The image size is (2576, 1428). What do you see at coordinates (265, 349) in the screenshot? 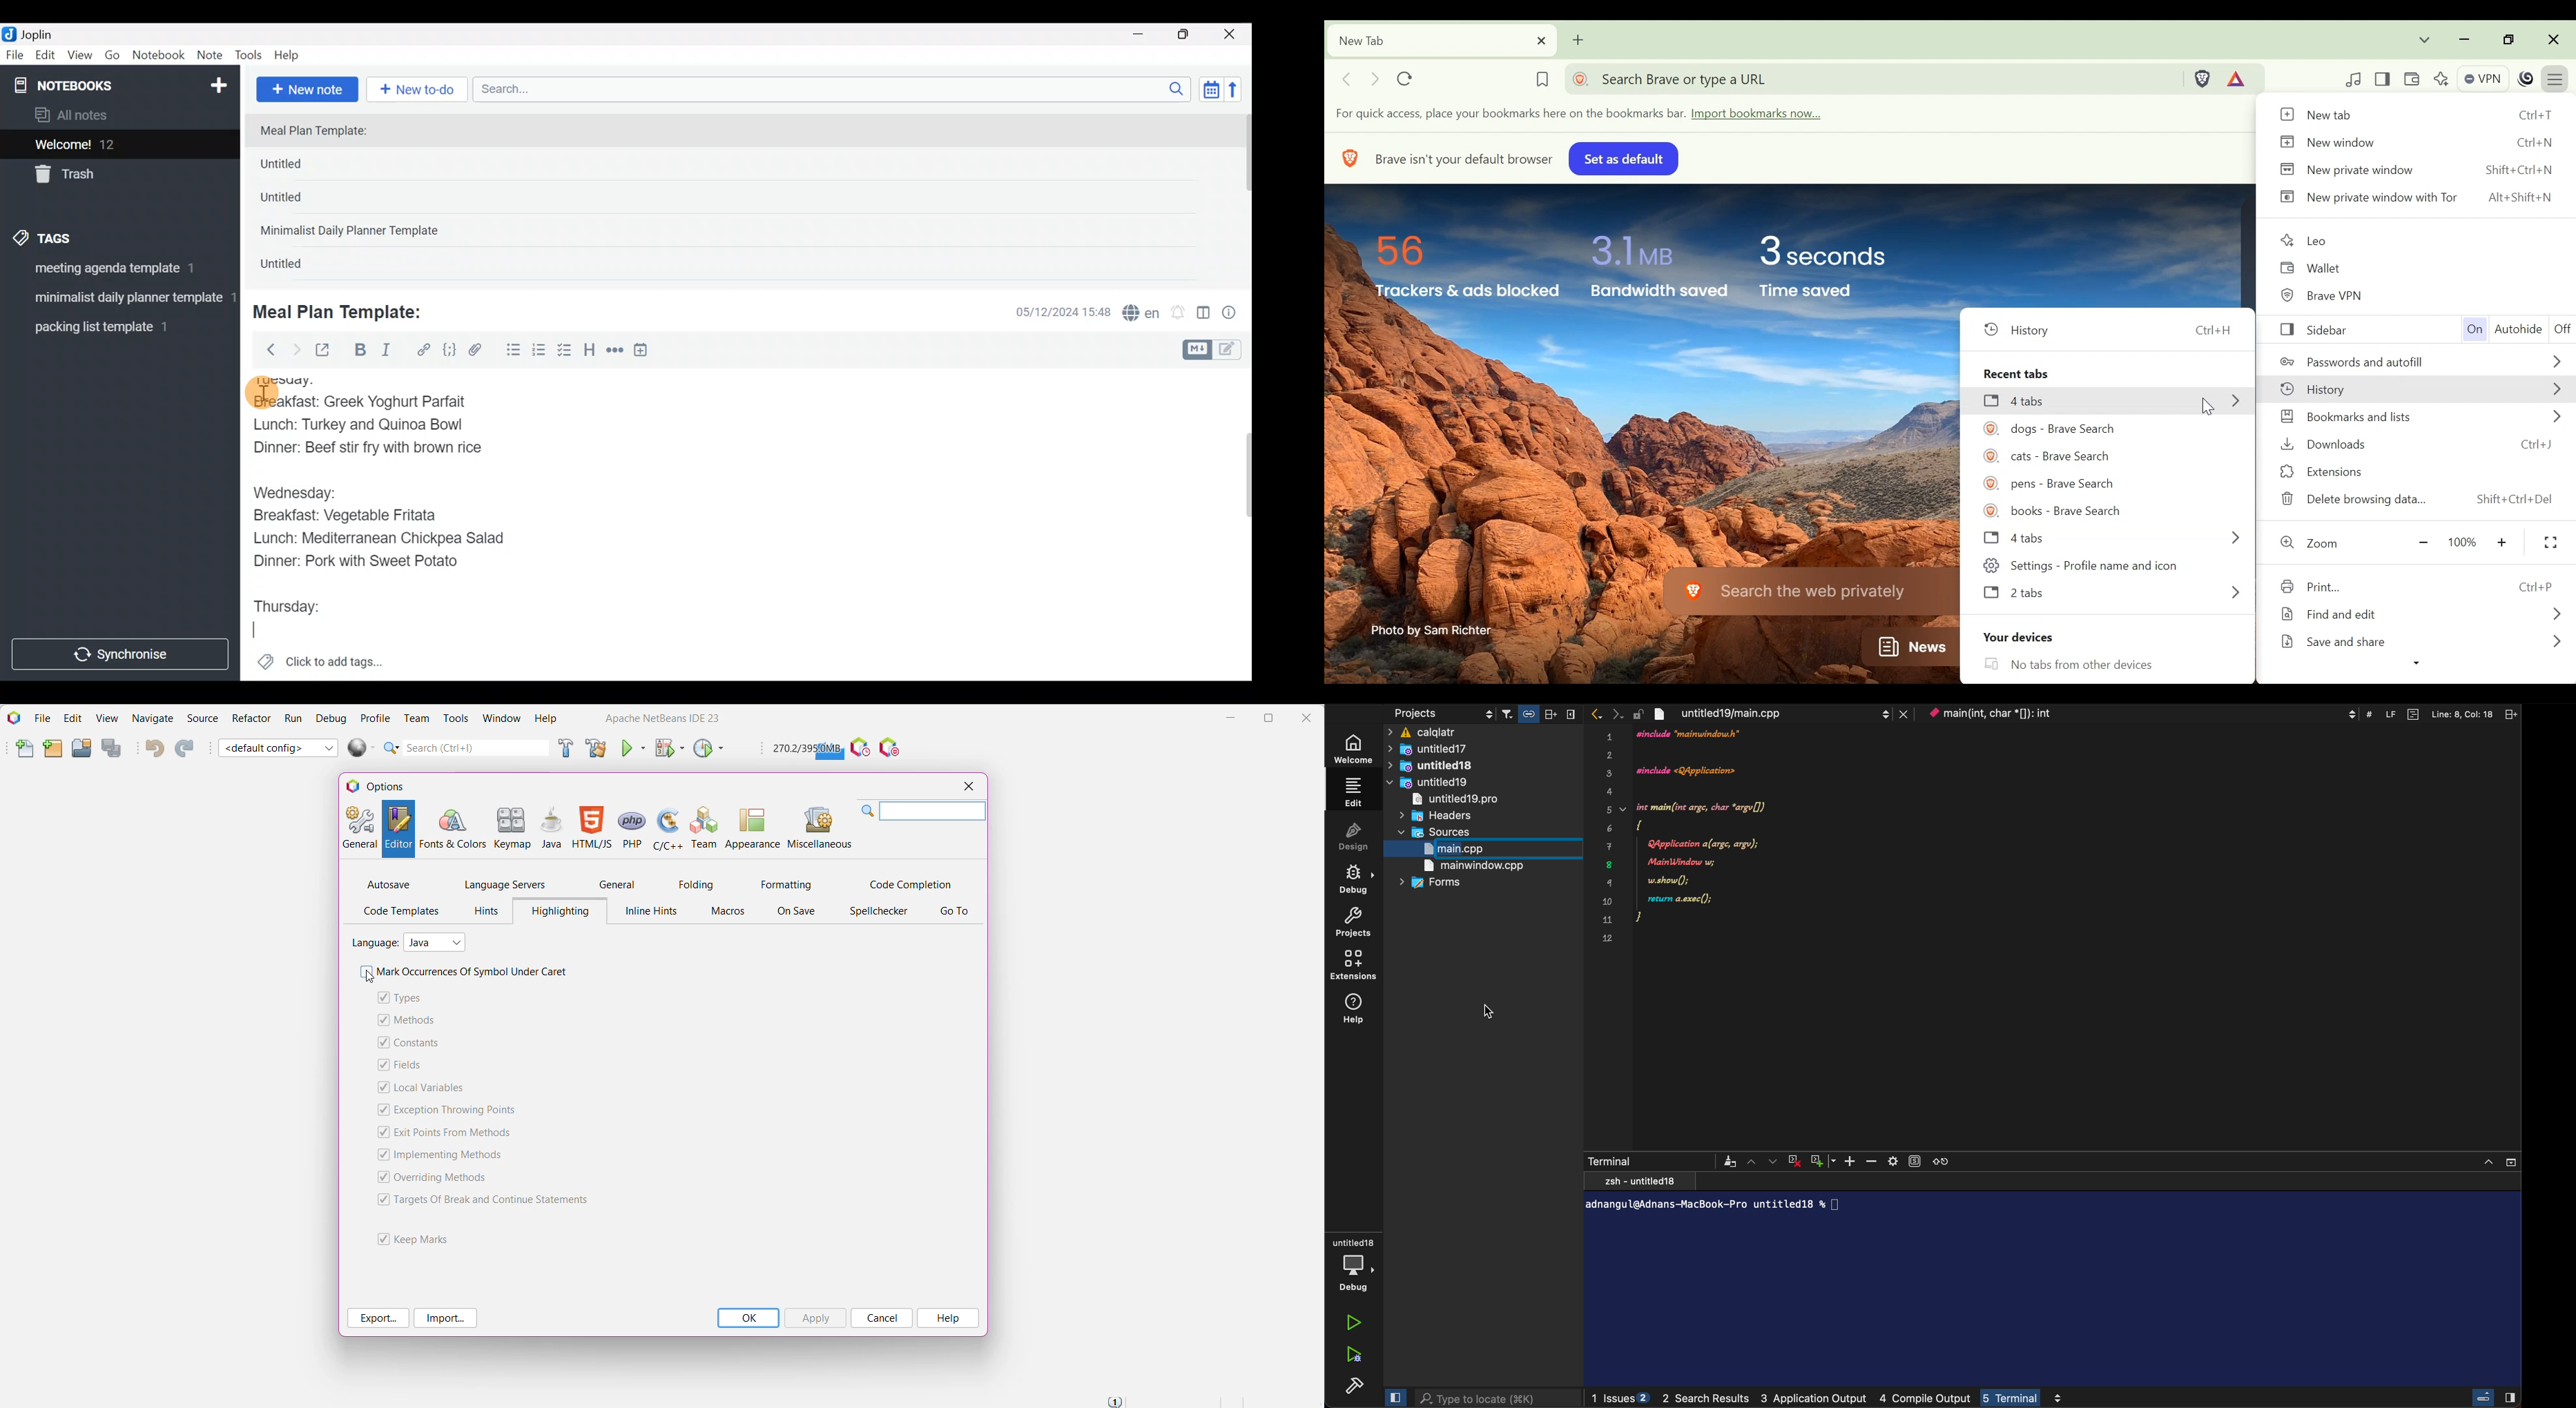
I see `Back` at bounding box center [265, 349].